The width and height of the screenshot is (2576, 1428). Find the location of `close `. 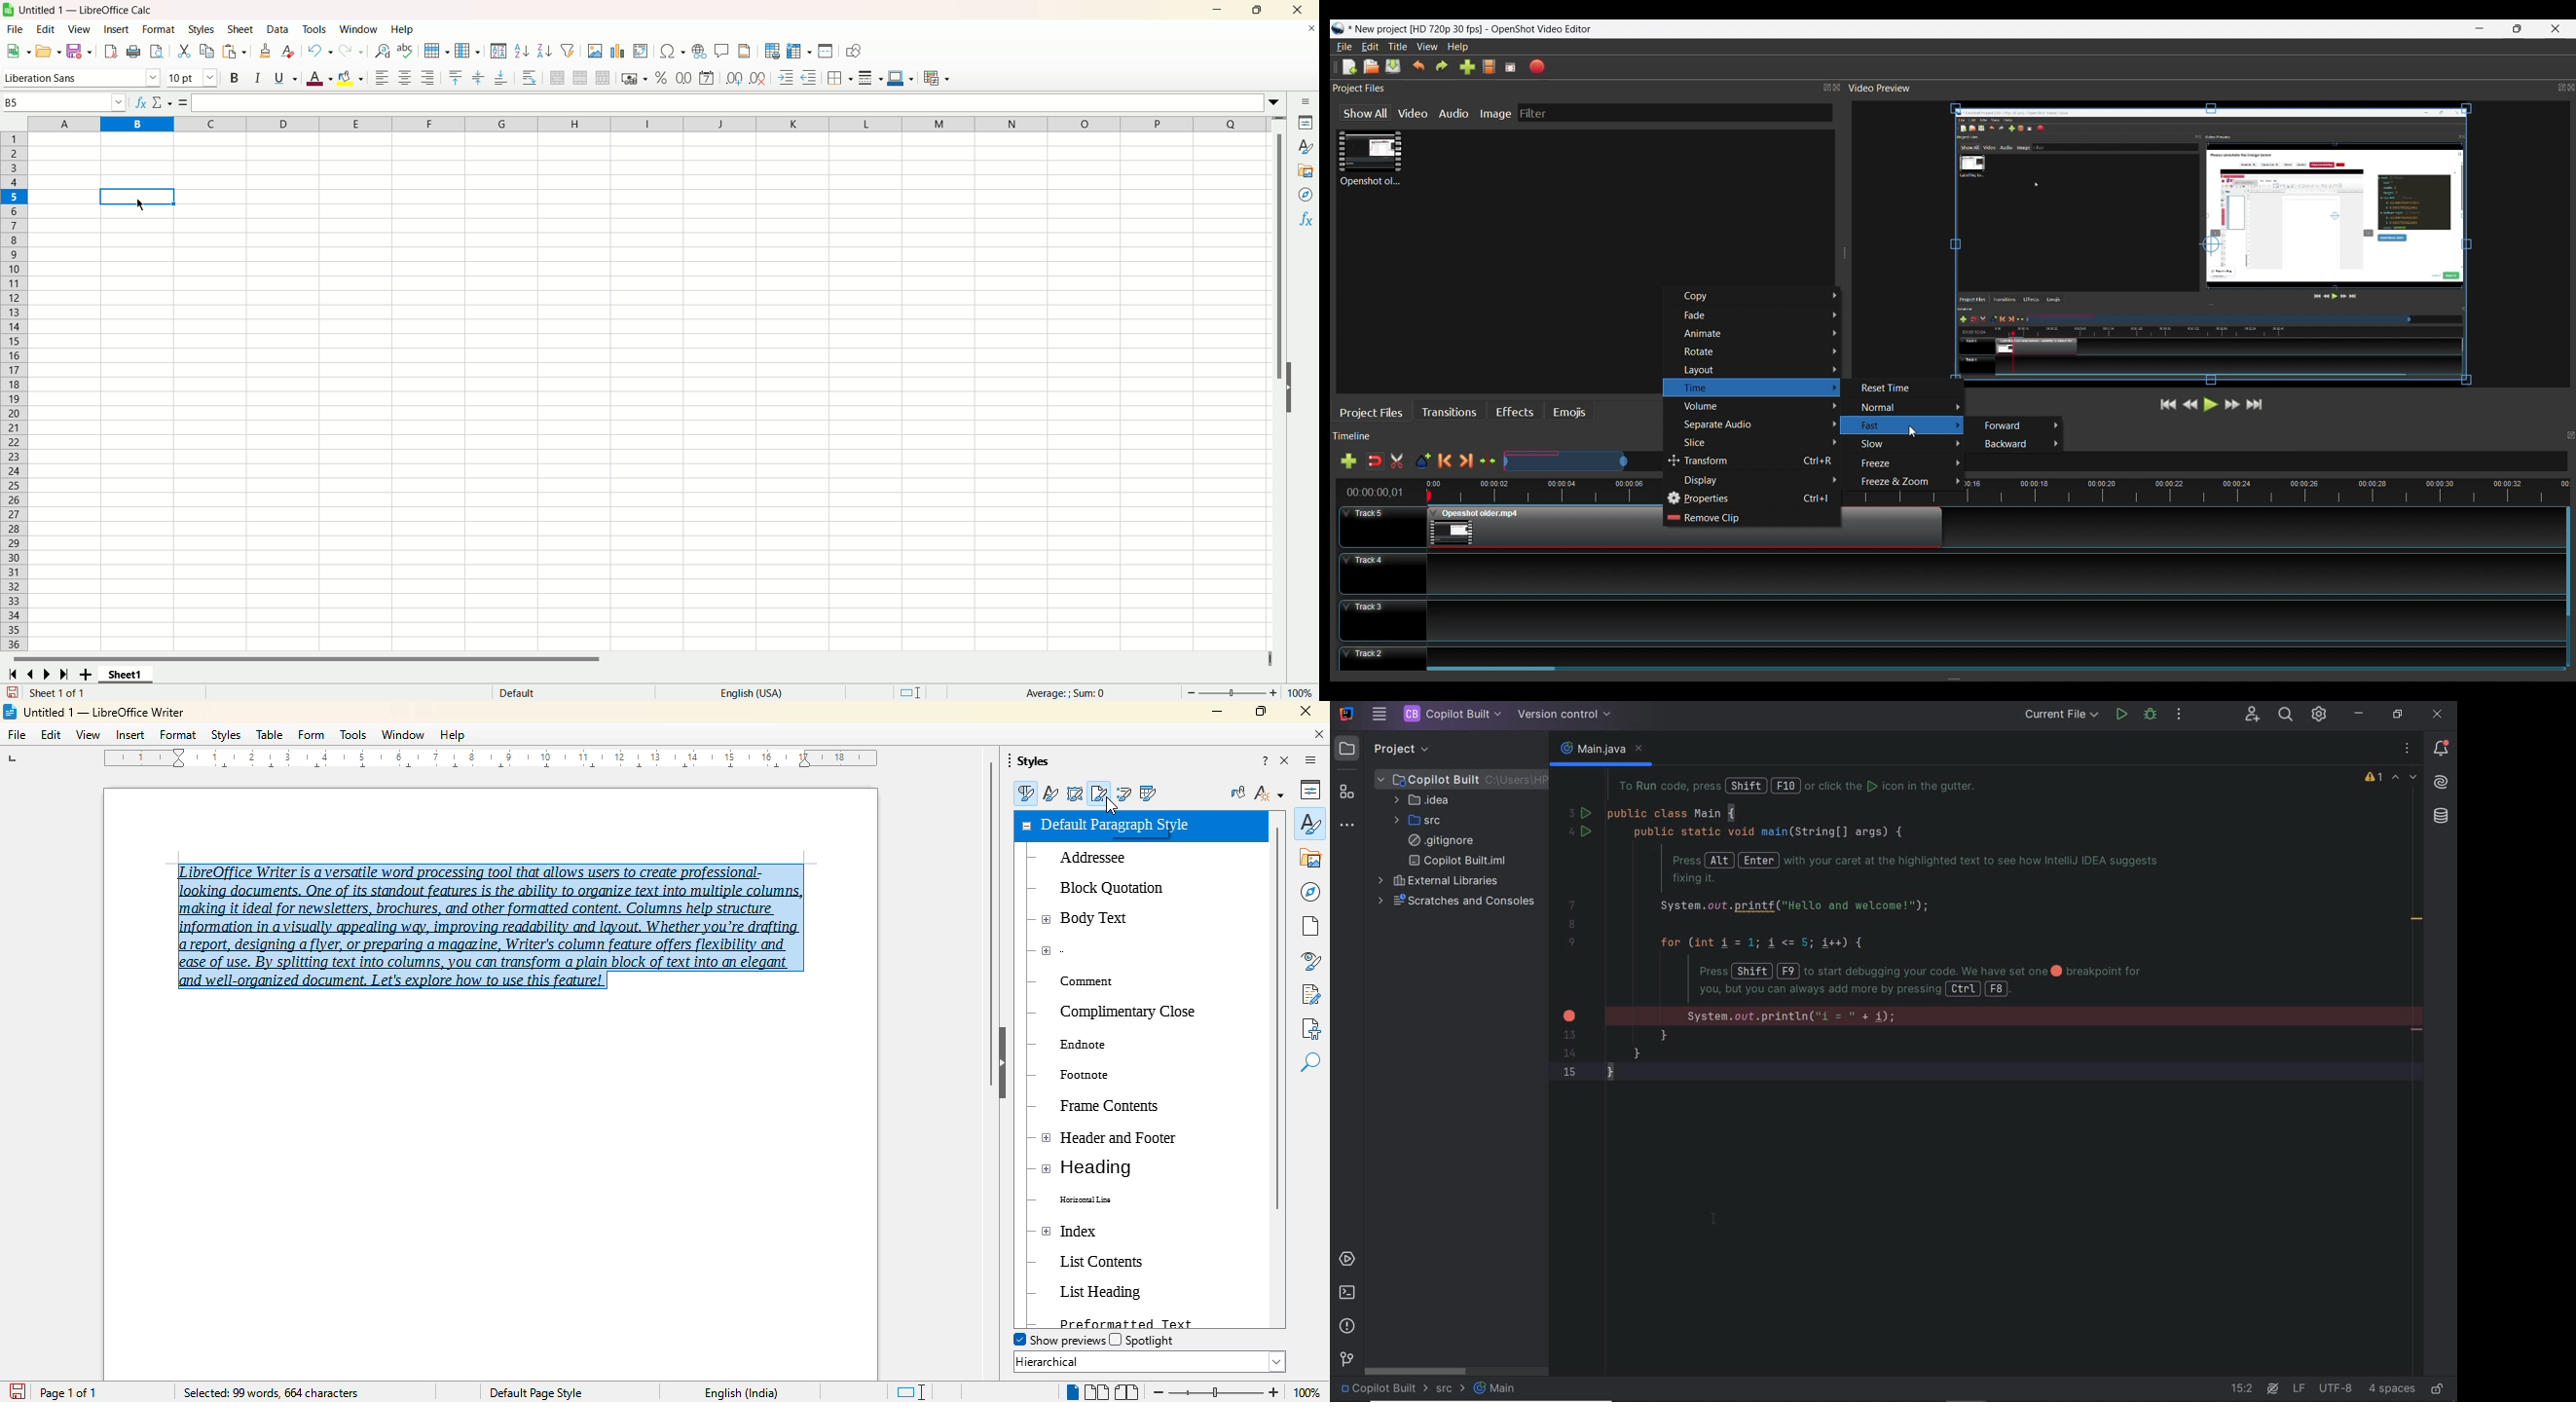

close  is located at coordinates (1306, 711).